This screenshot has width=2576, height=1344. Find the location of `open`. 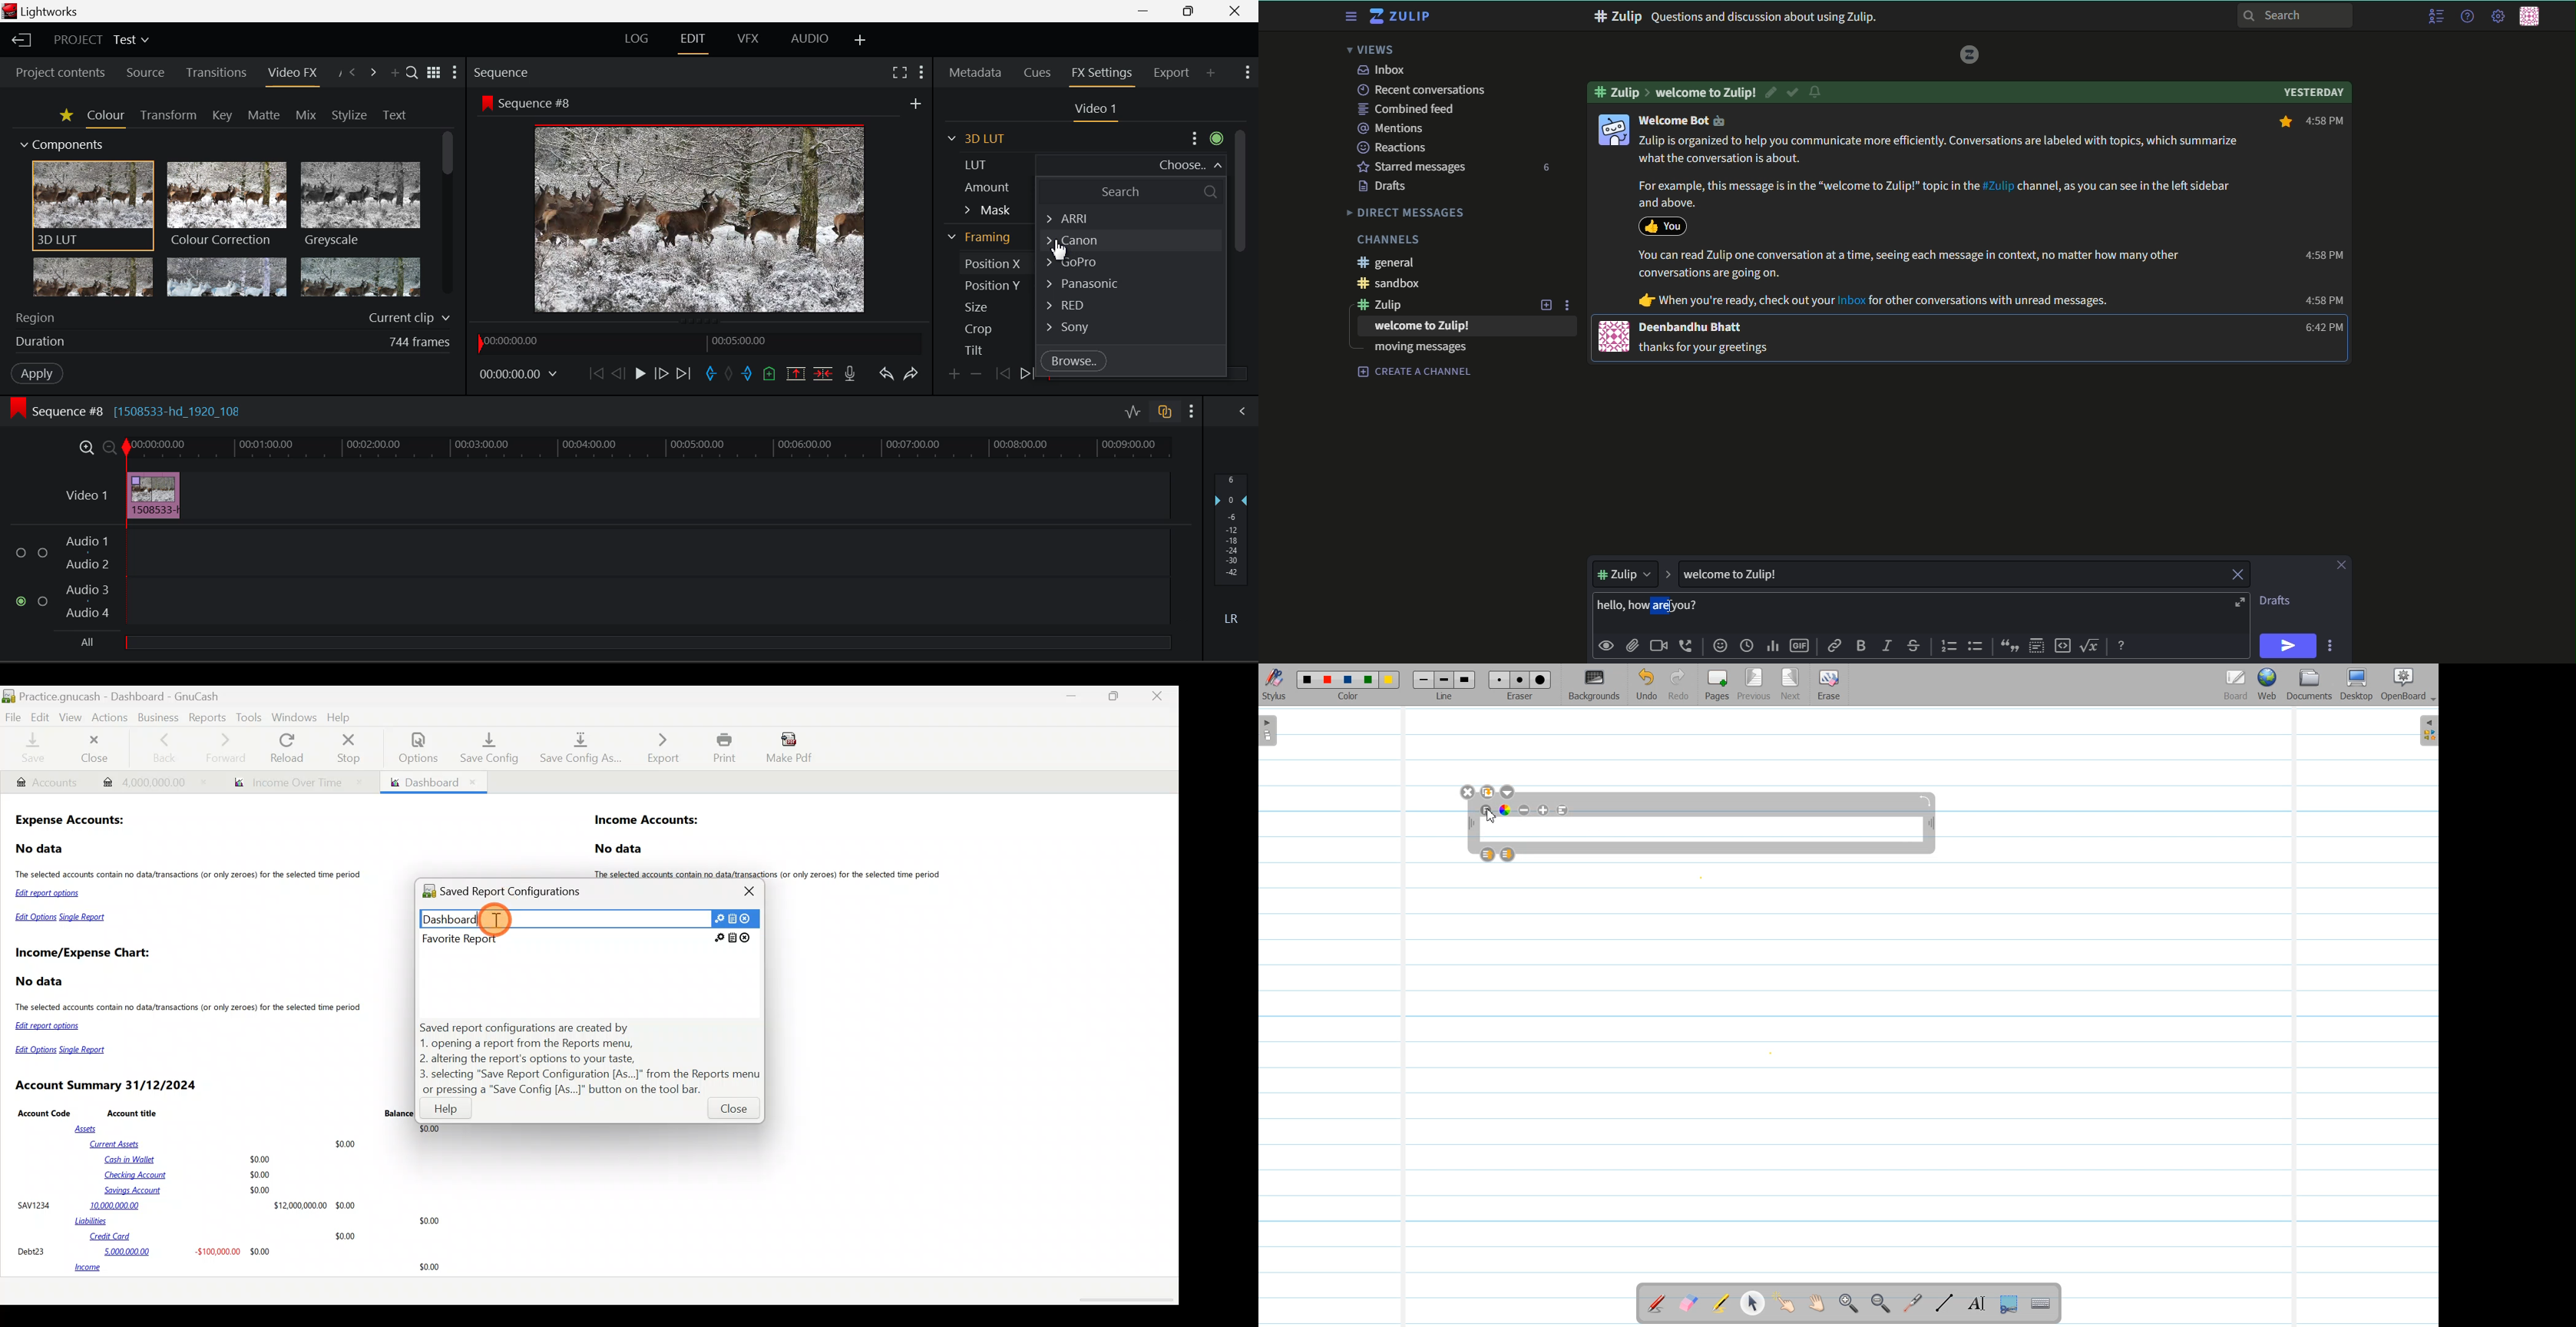

open is located at coordinates (2238, 603).